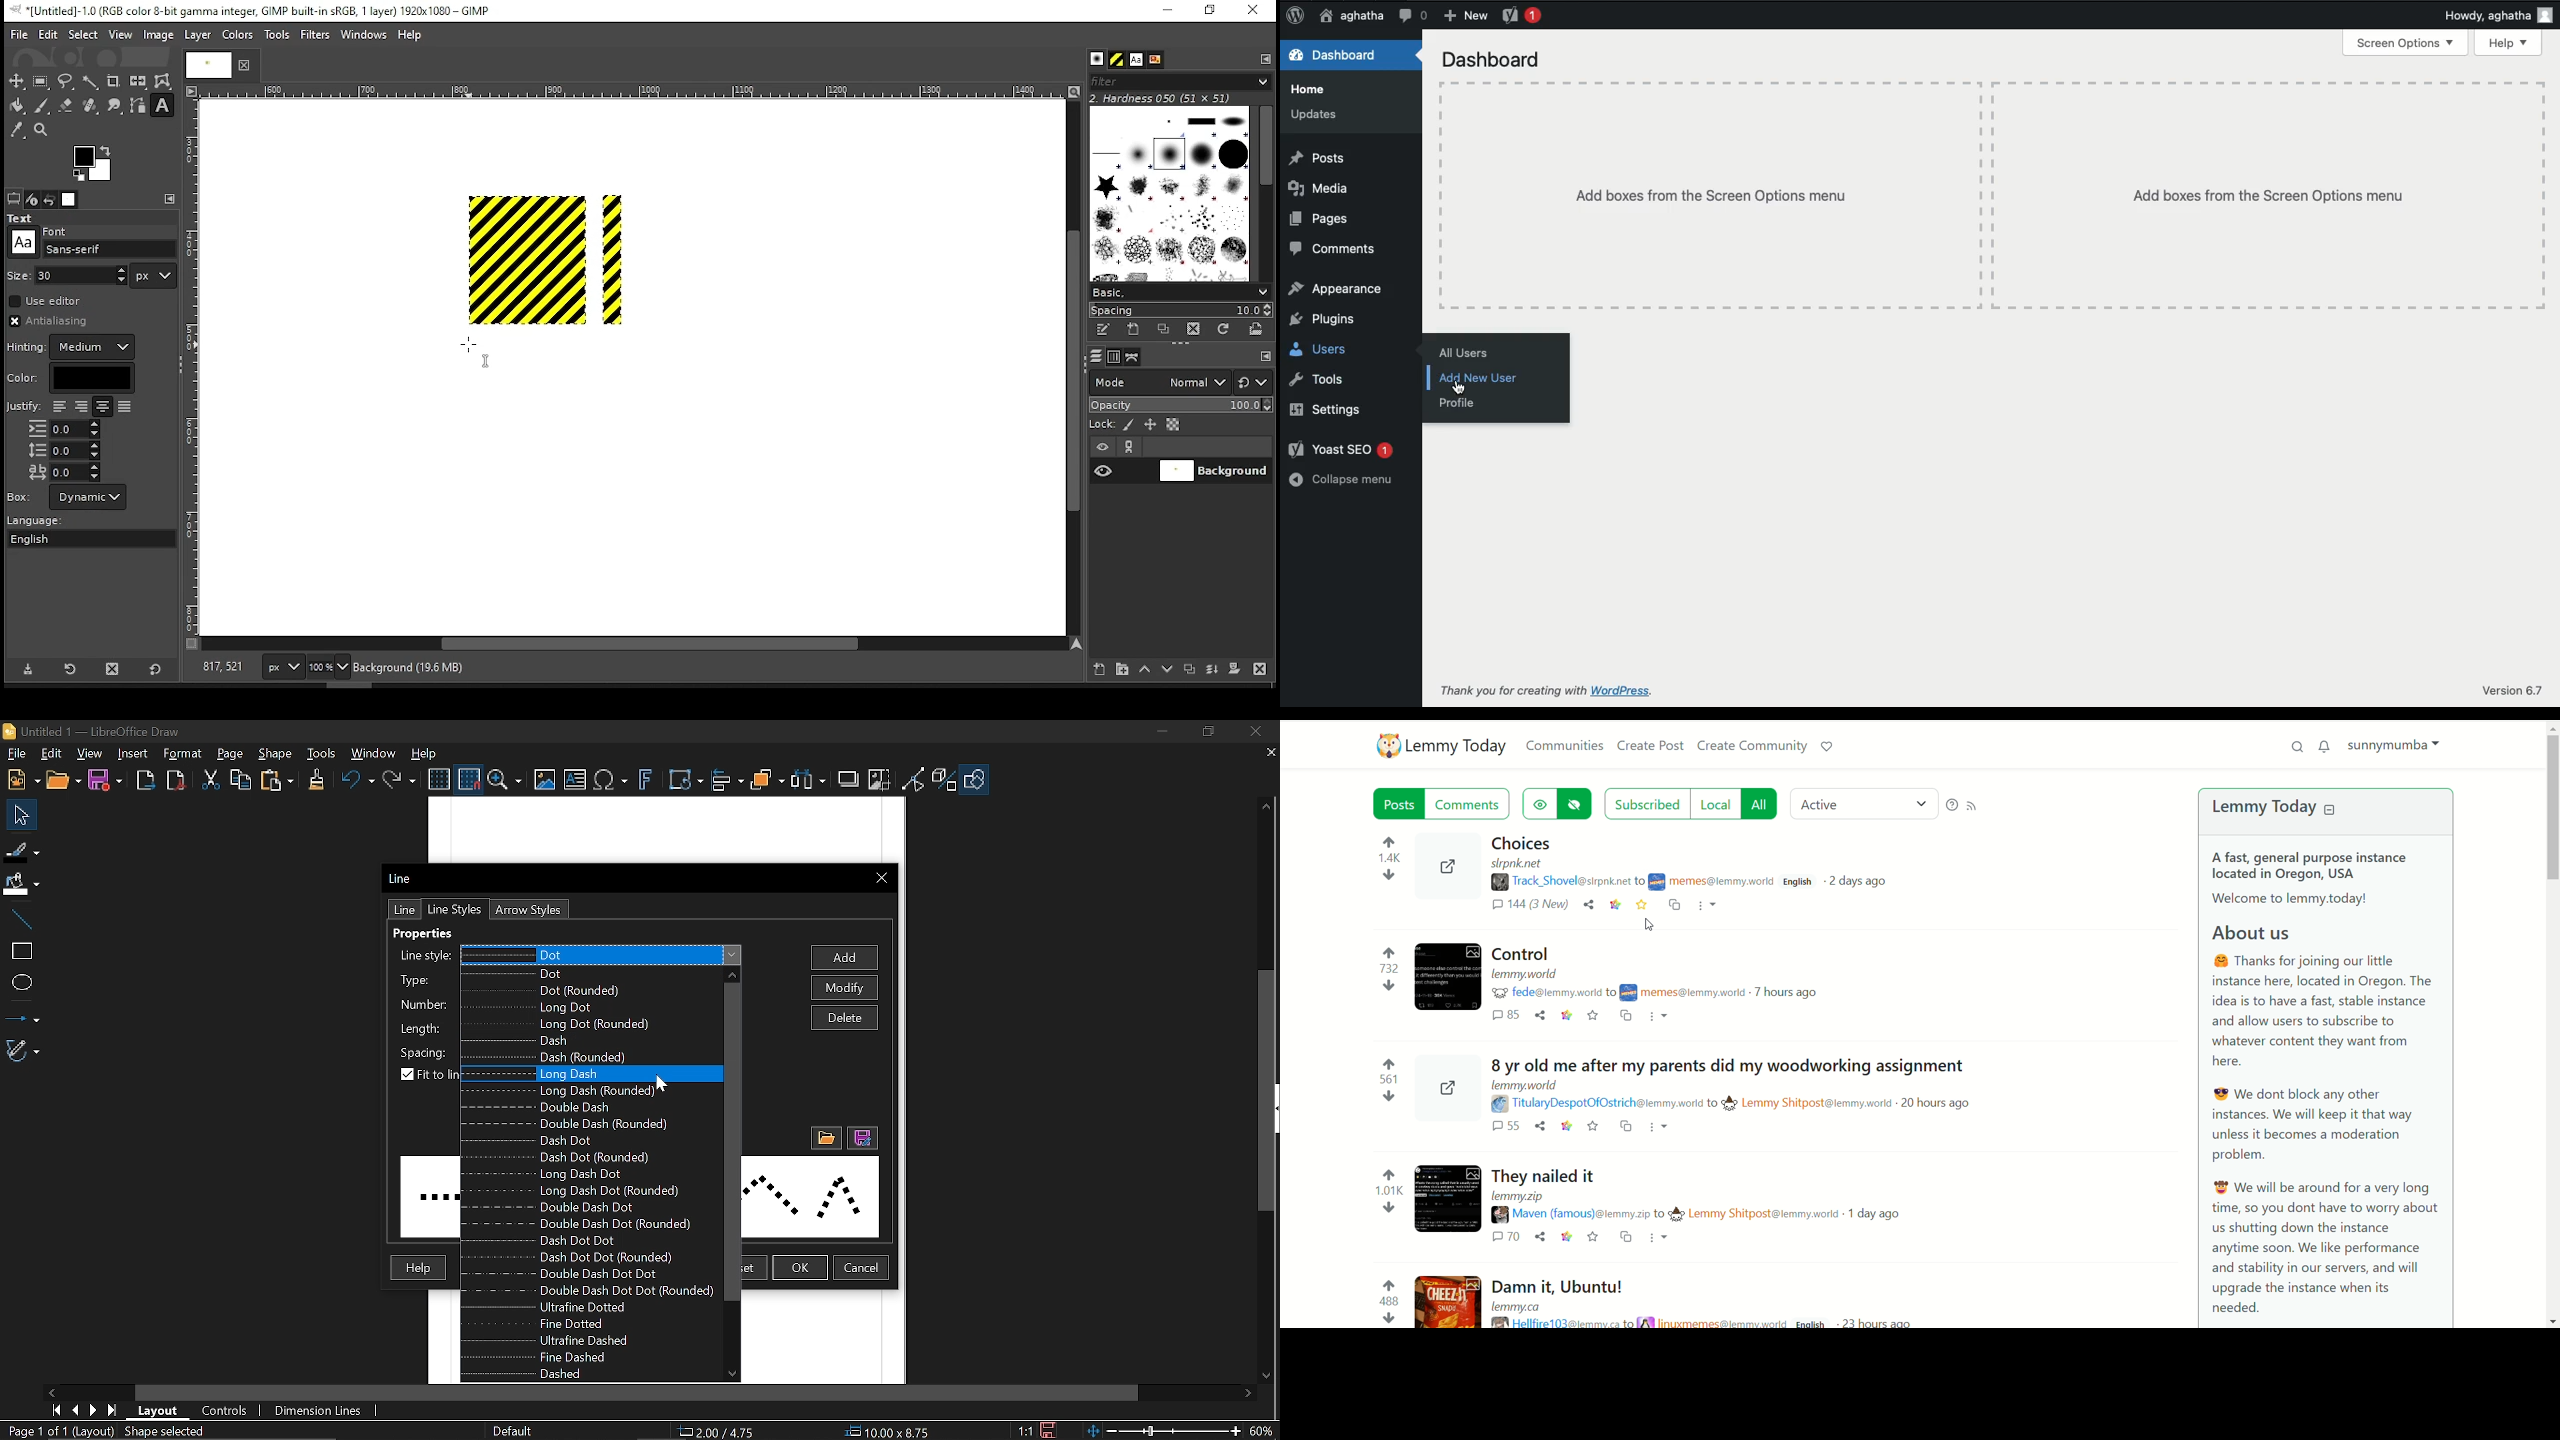  Describe the element at coordinates (588, 972) in the screenshot. I see `Dot` at that location.